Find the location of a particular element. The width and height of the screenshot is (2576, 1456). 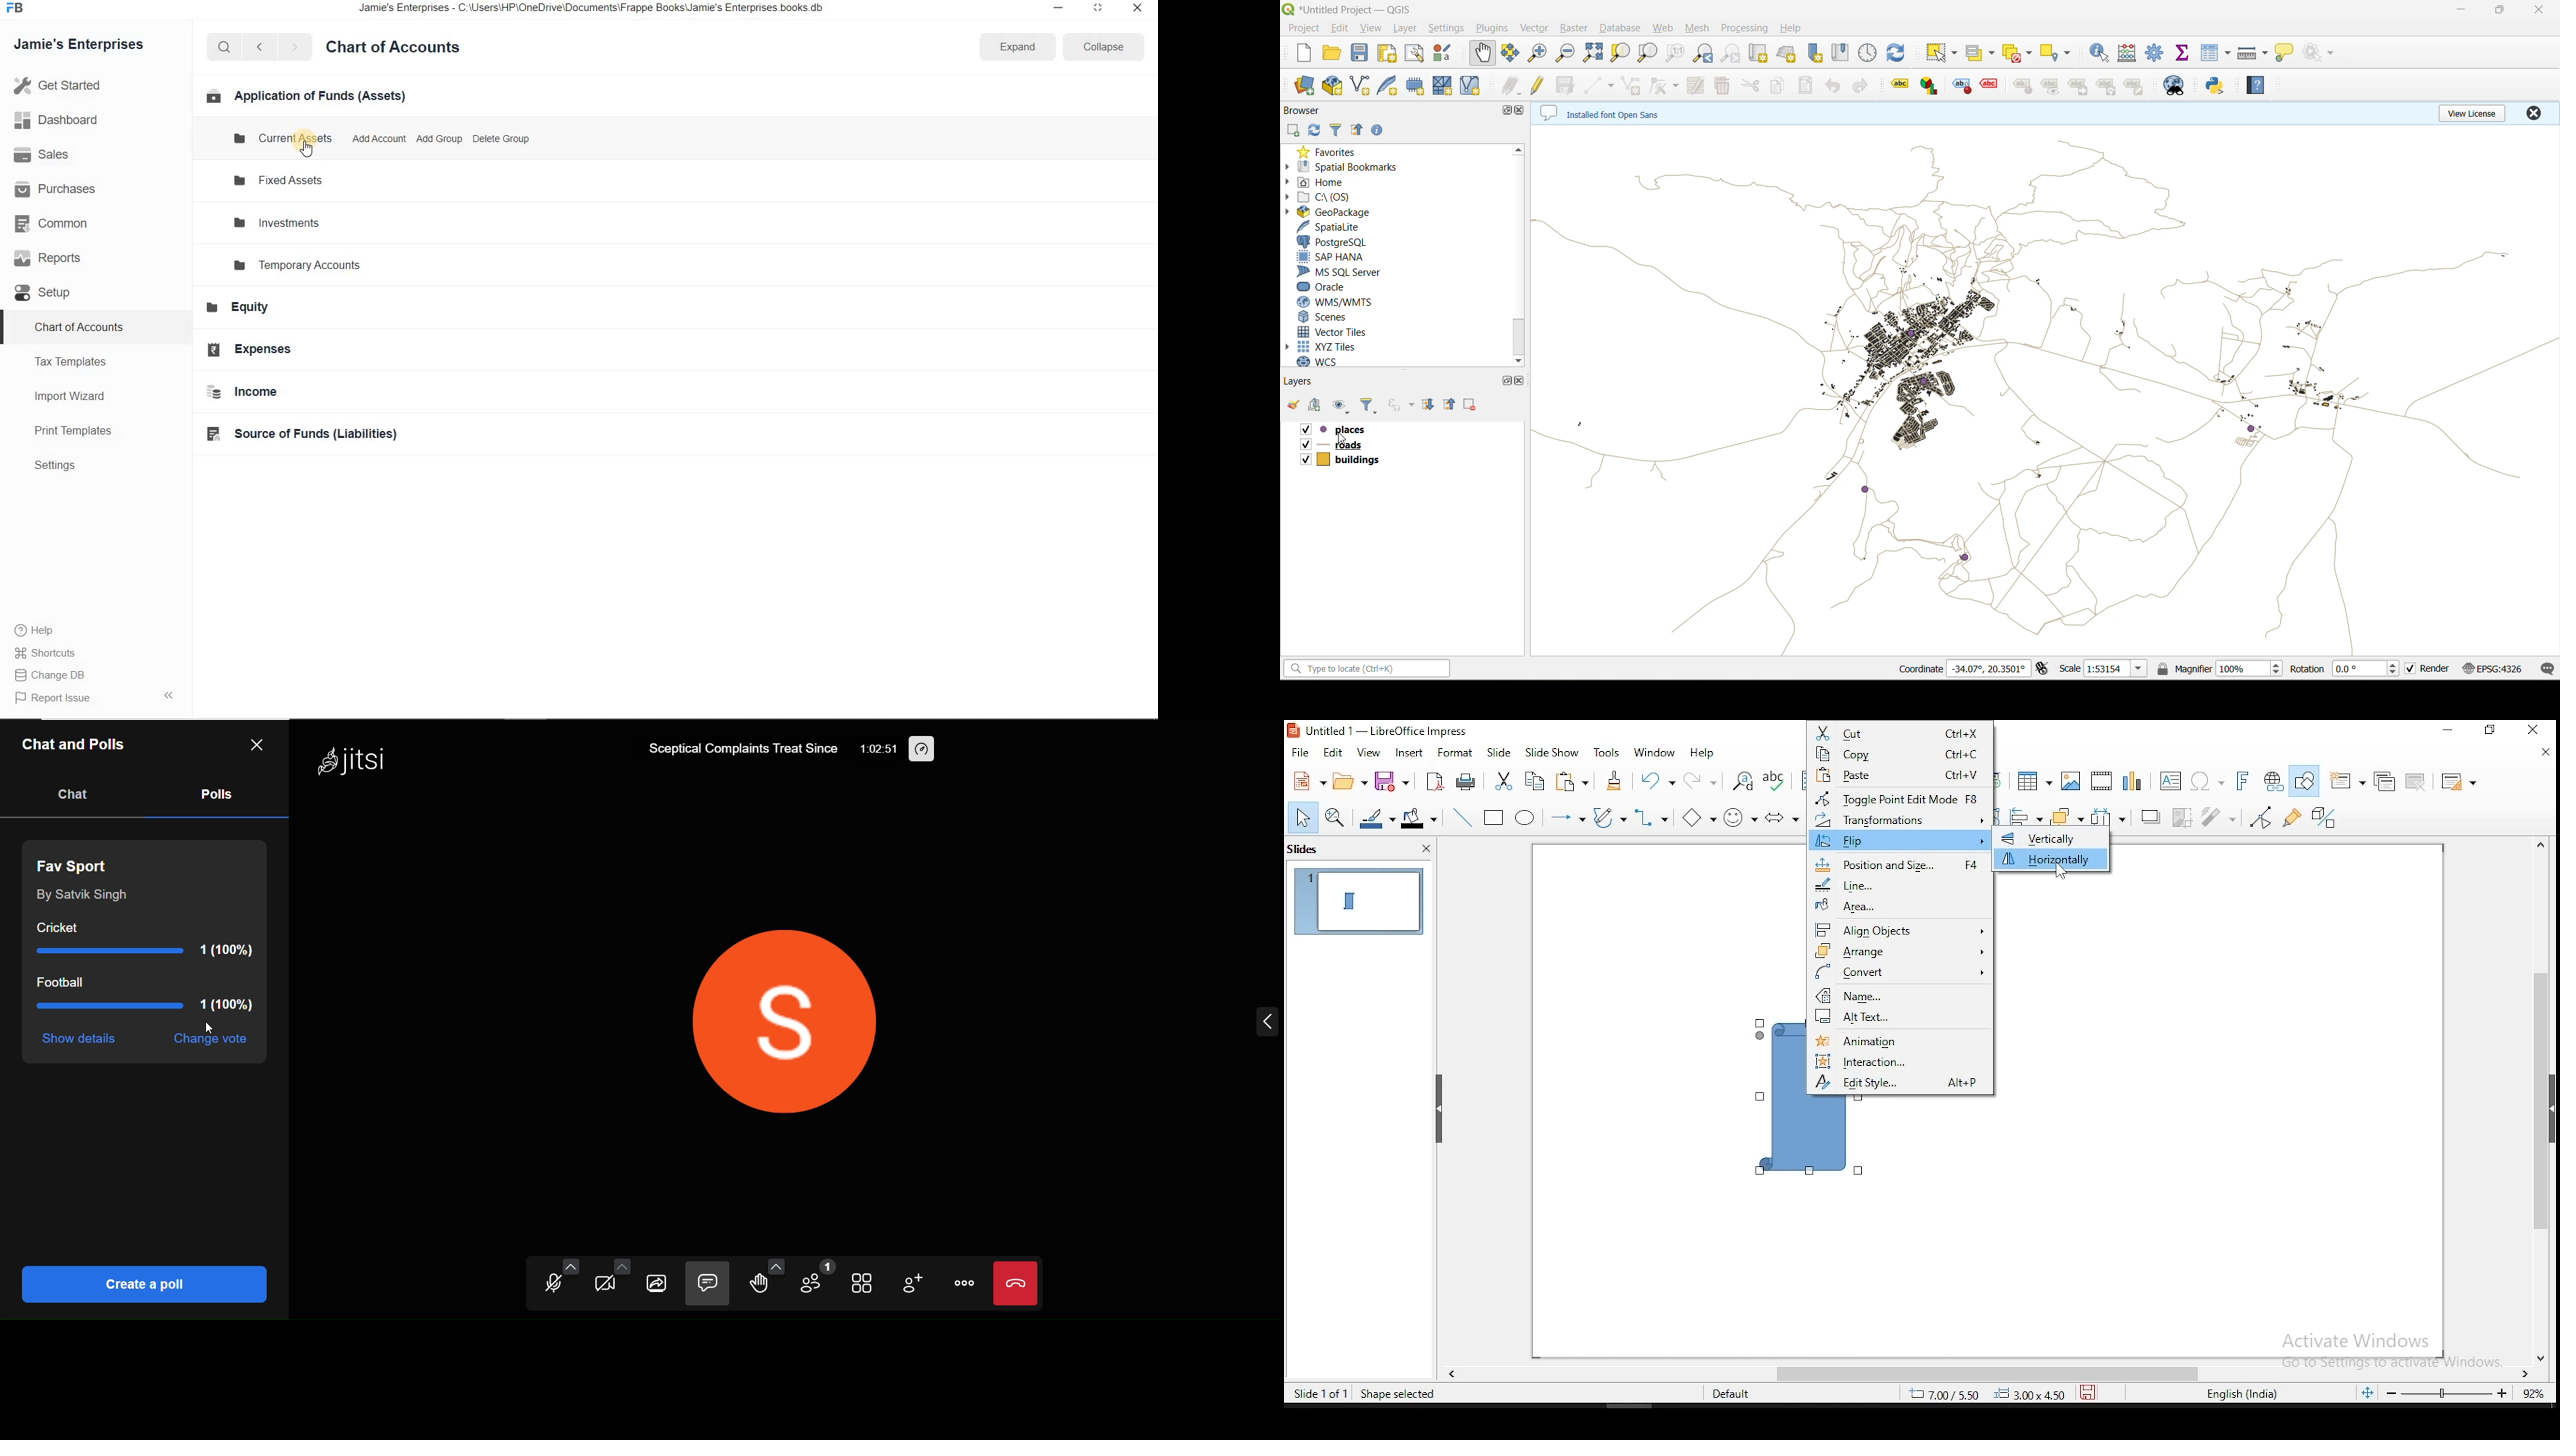

maximize is located at coordinates (1097, 8).